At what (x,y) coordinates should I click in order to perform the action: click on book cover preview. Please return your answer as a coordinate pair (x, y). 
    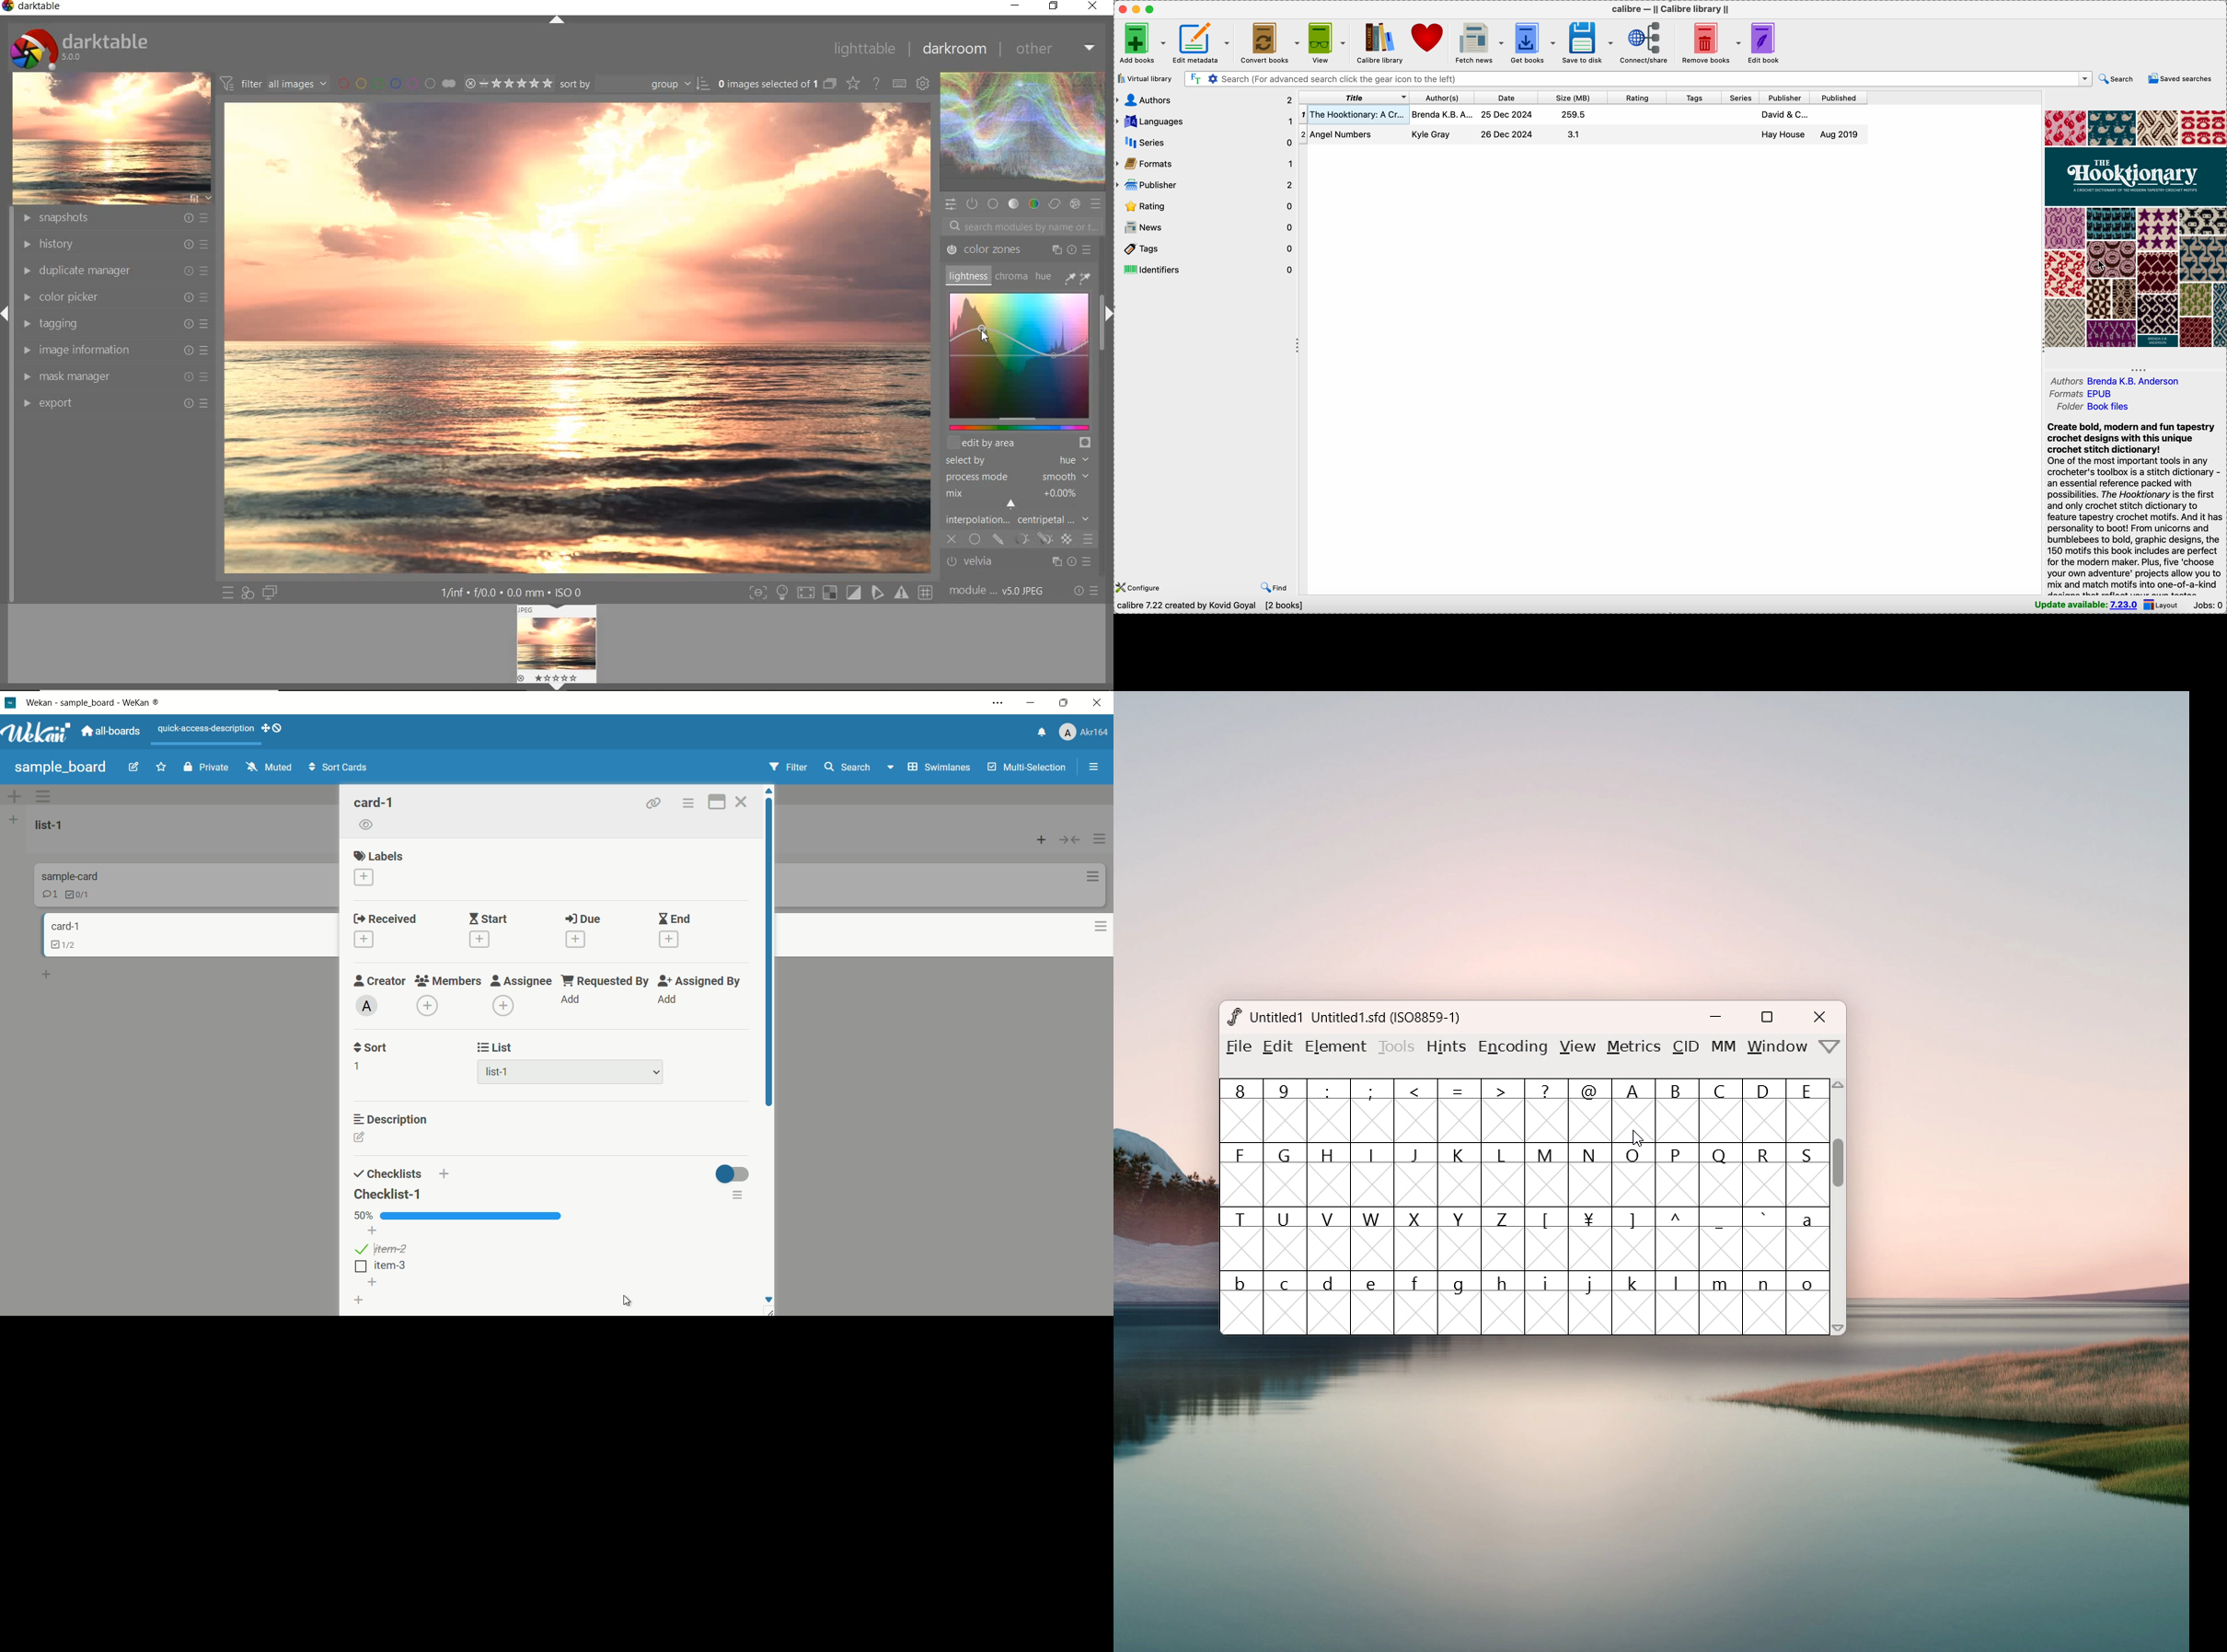
    Looking at the image, I should click on (2135, 228).